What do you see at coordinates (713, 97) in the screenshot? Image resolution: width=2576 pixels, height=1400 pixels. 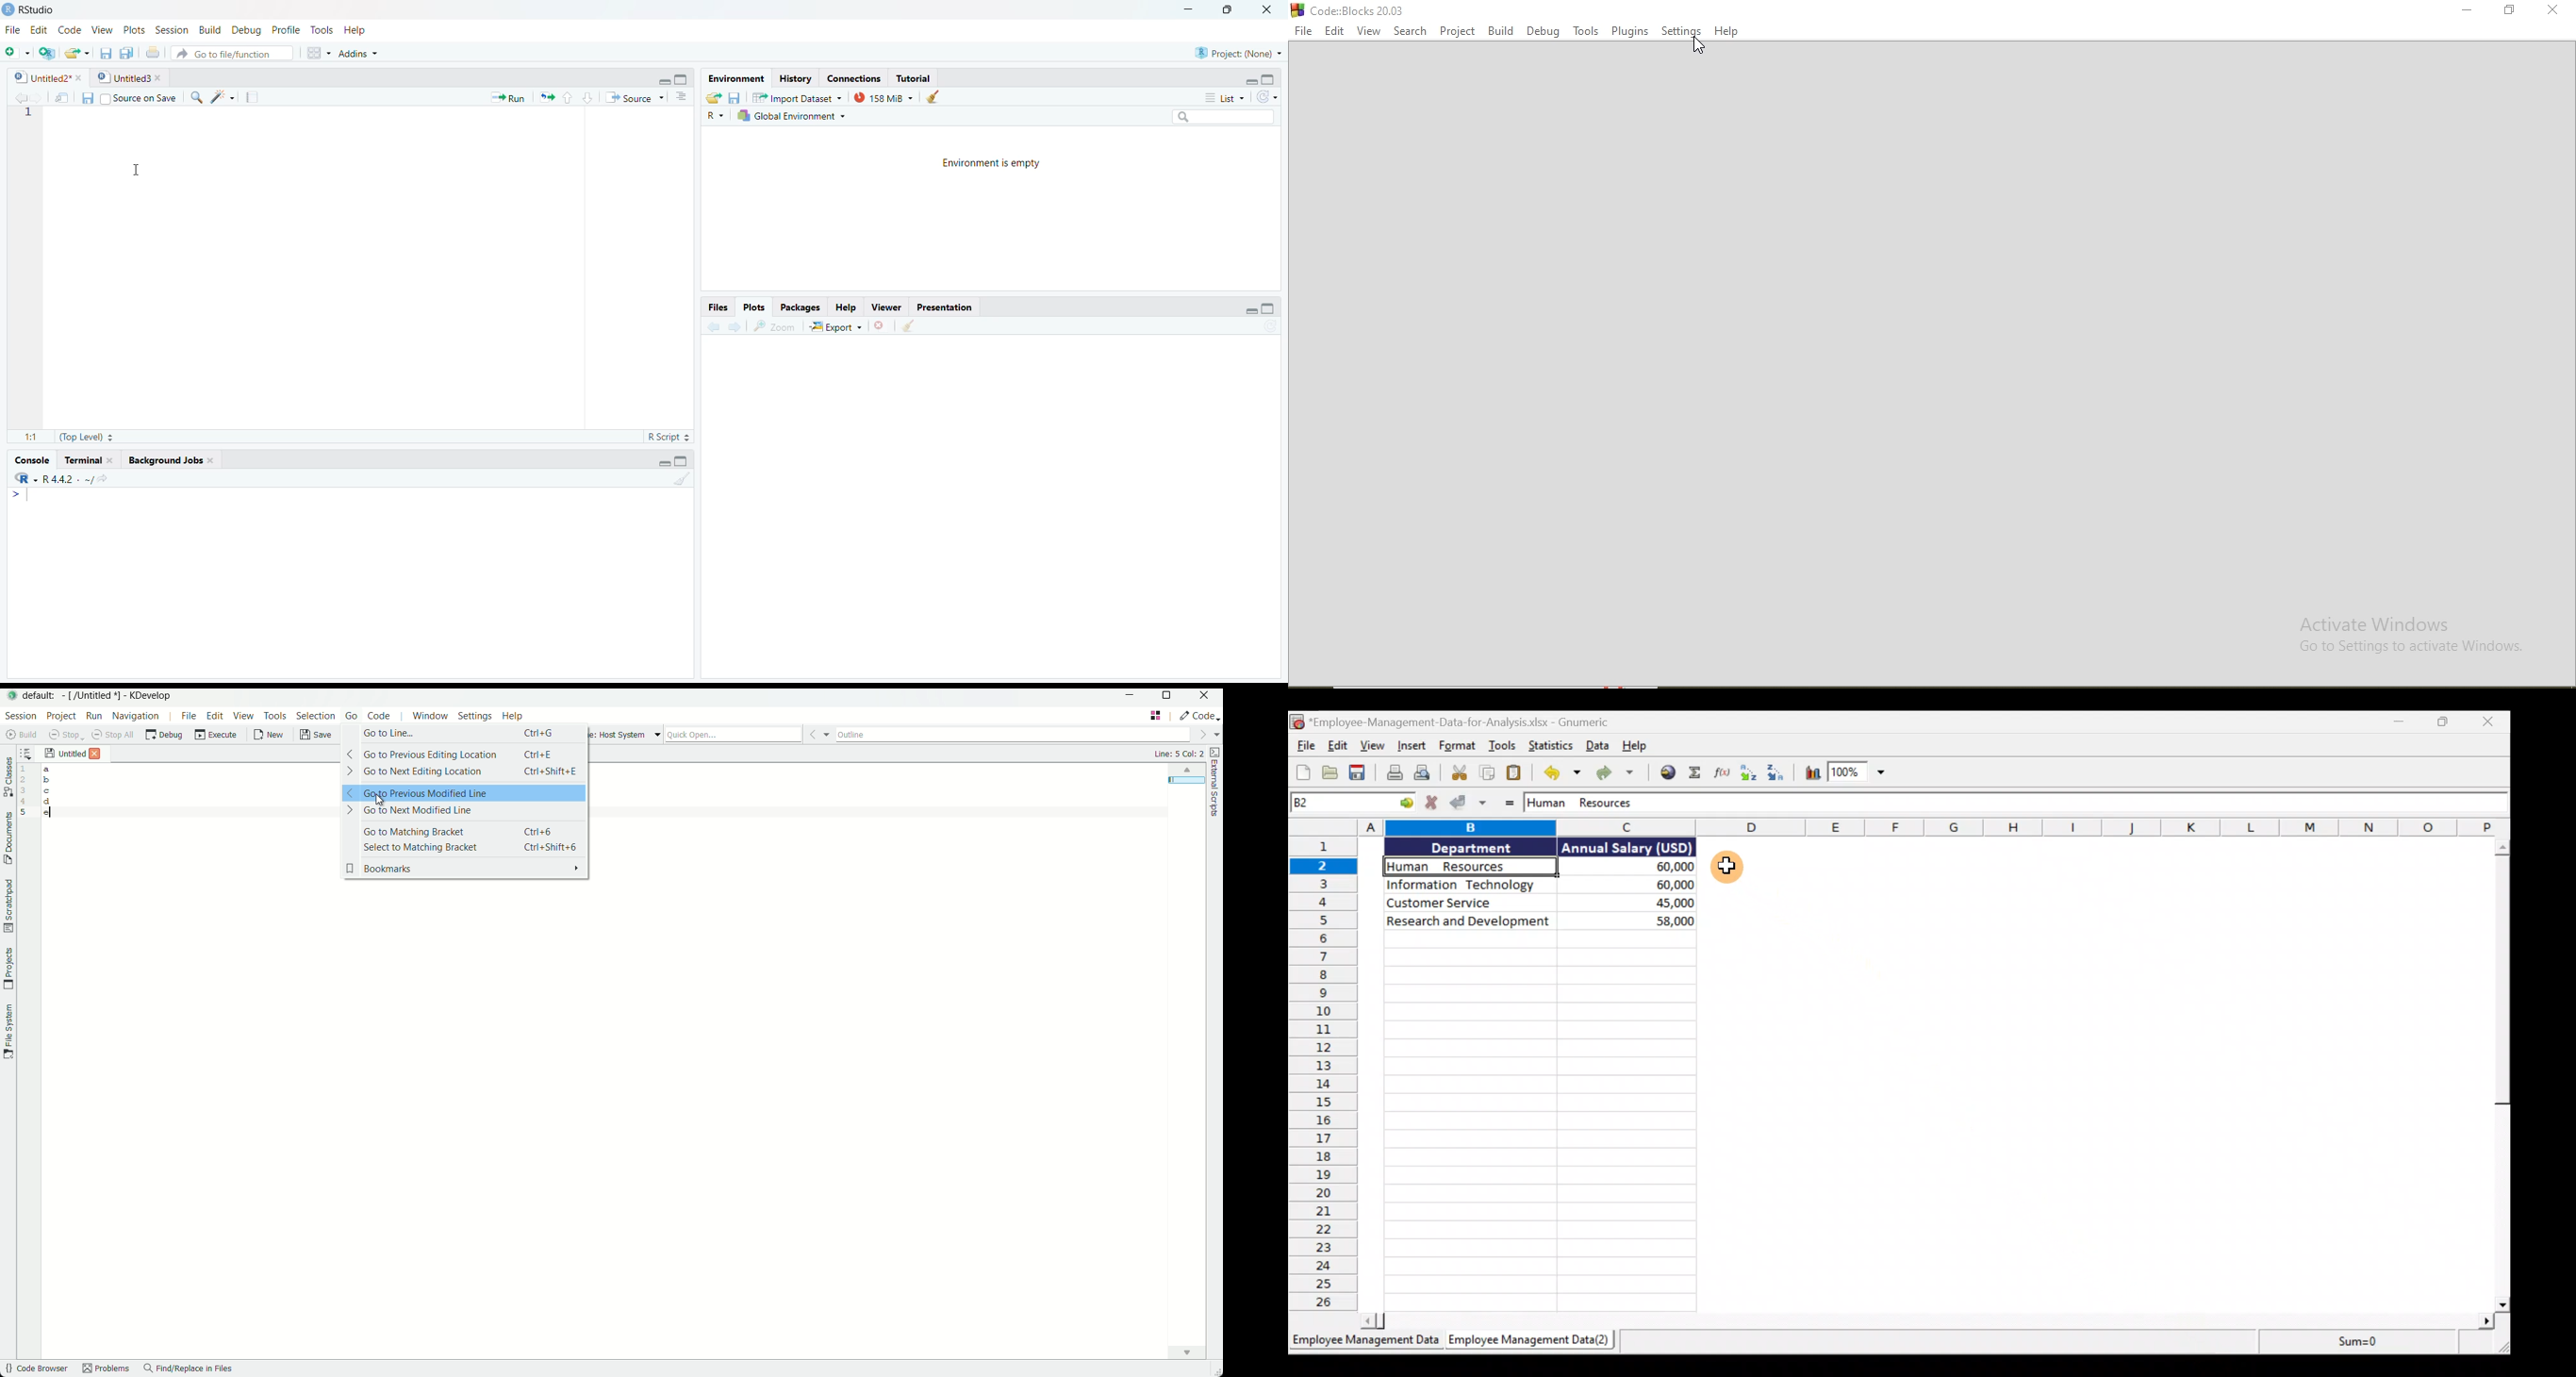 I see `Load workspace` at bounding box center [713, 97].